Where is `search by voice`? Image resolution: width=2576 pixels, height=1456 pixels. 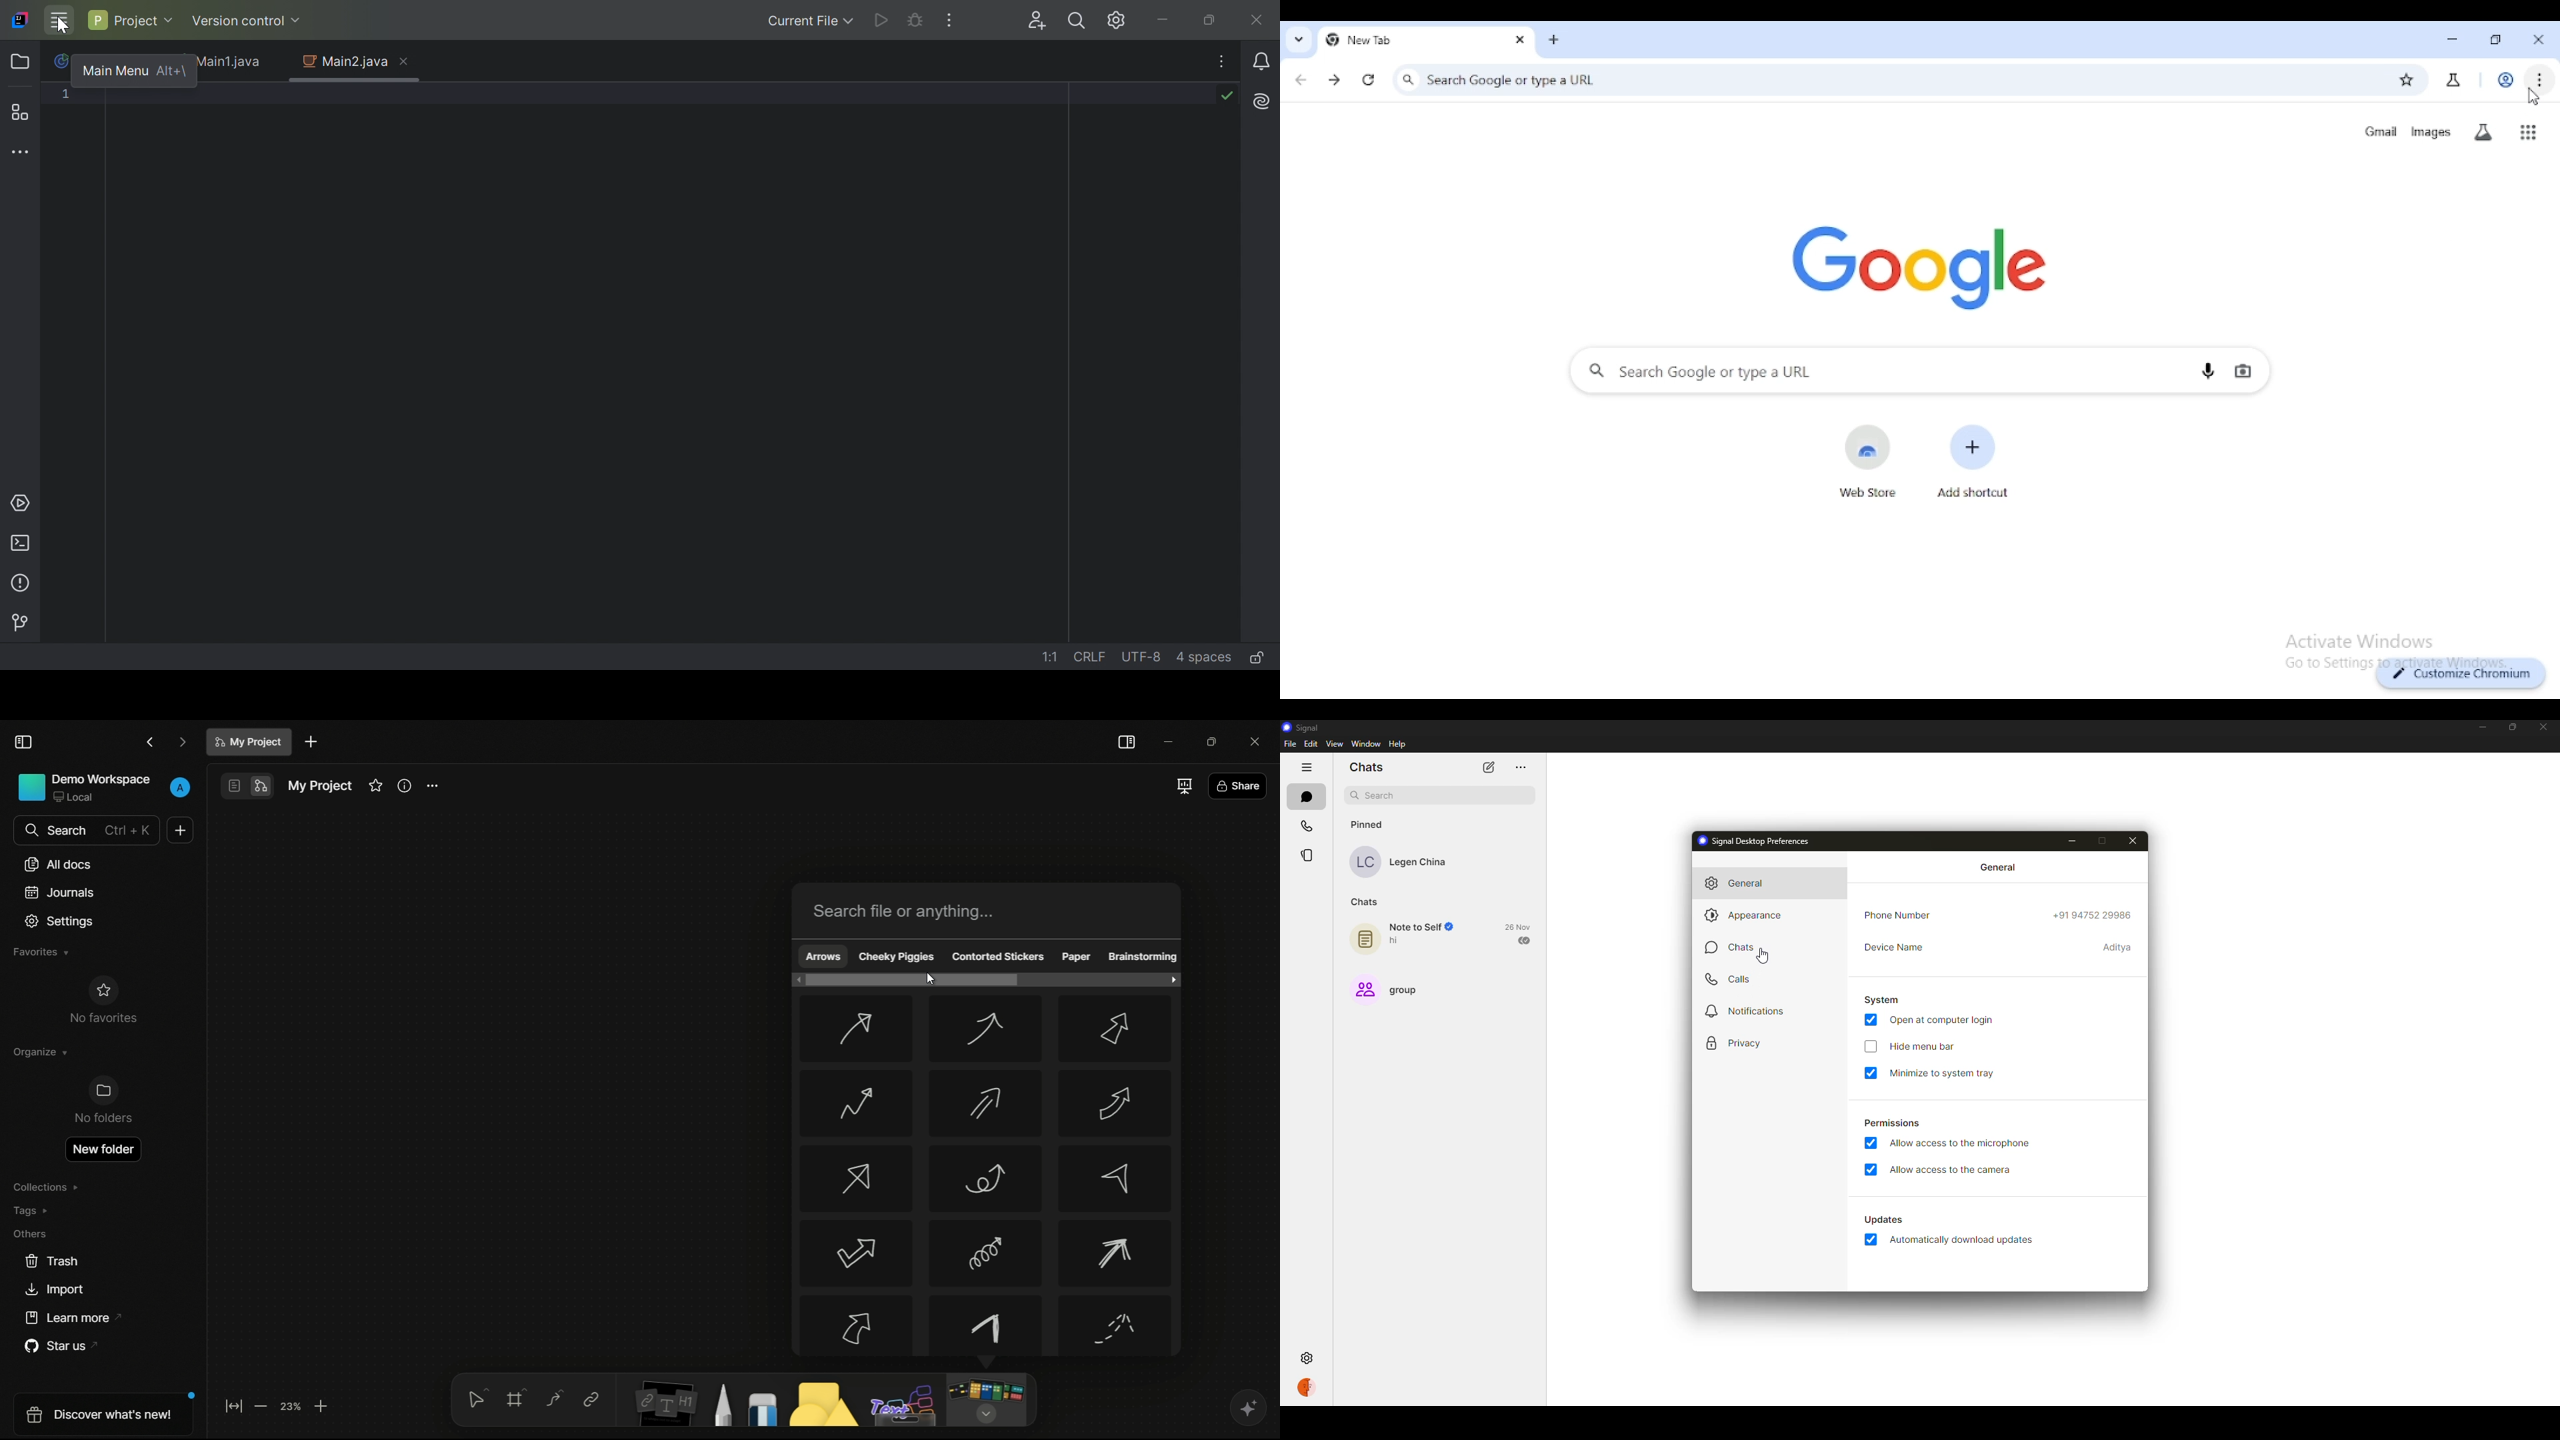 search by voice is located at coordinates (2208, 370).